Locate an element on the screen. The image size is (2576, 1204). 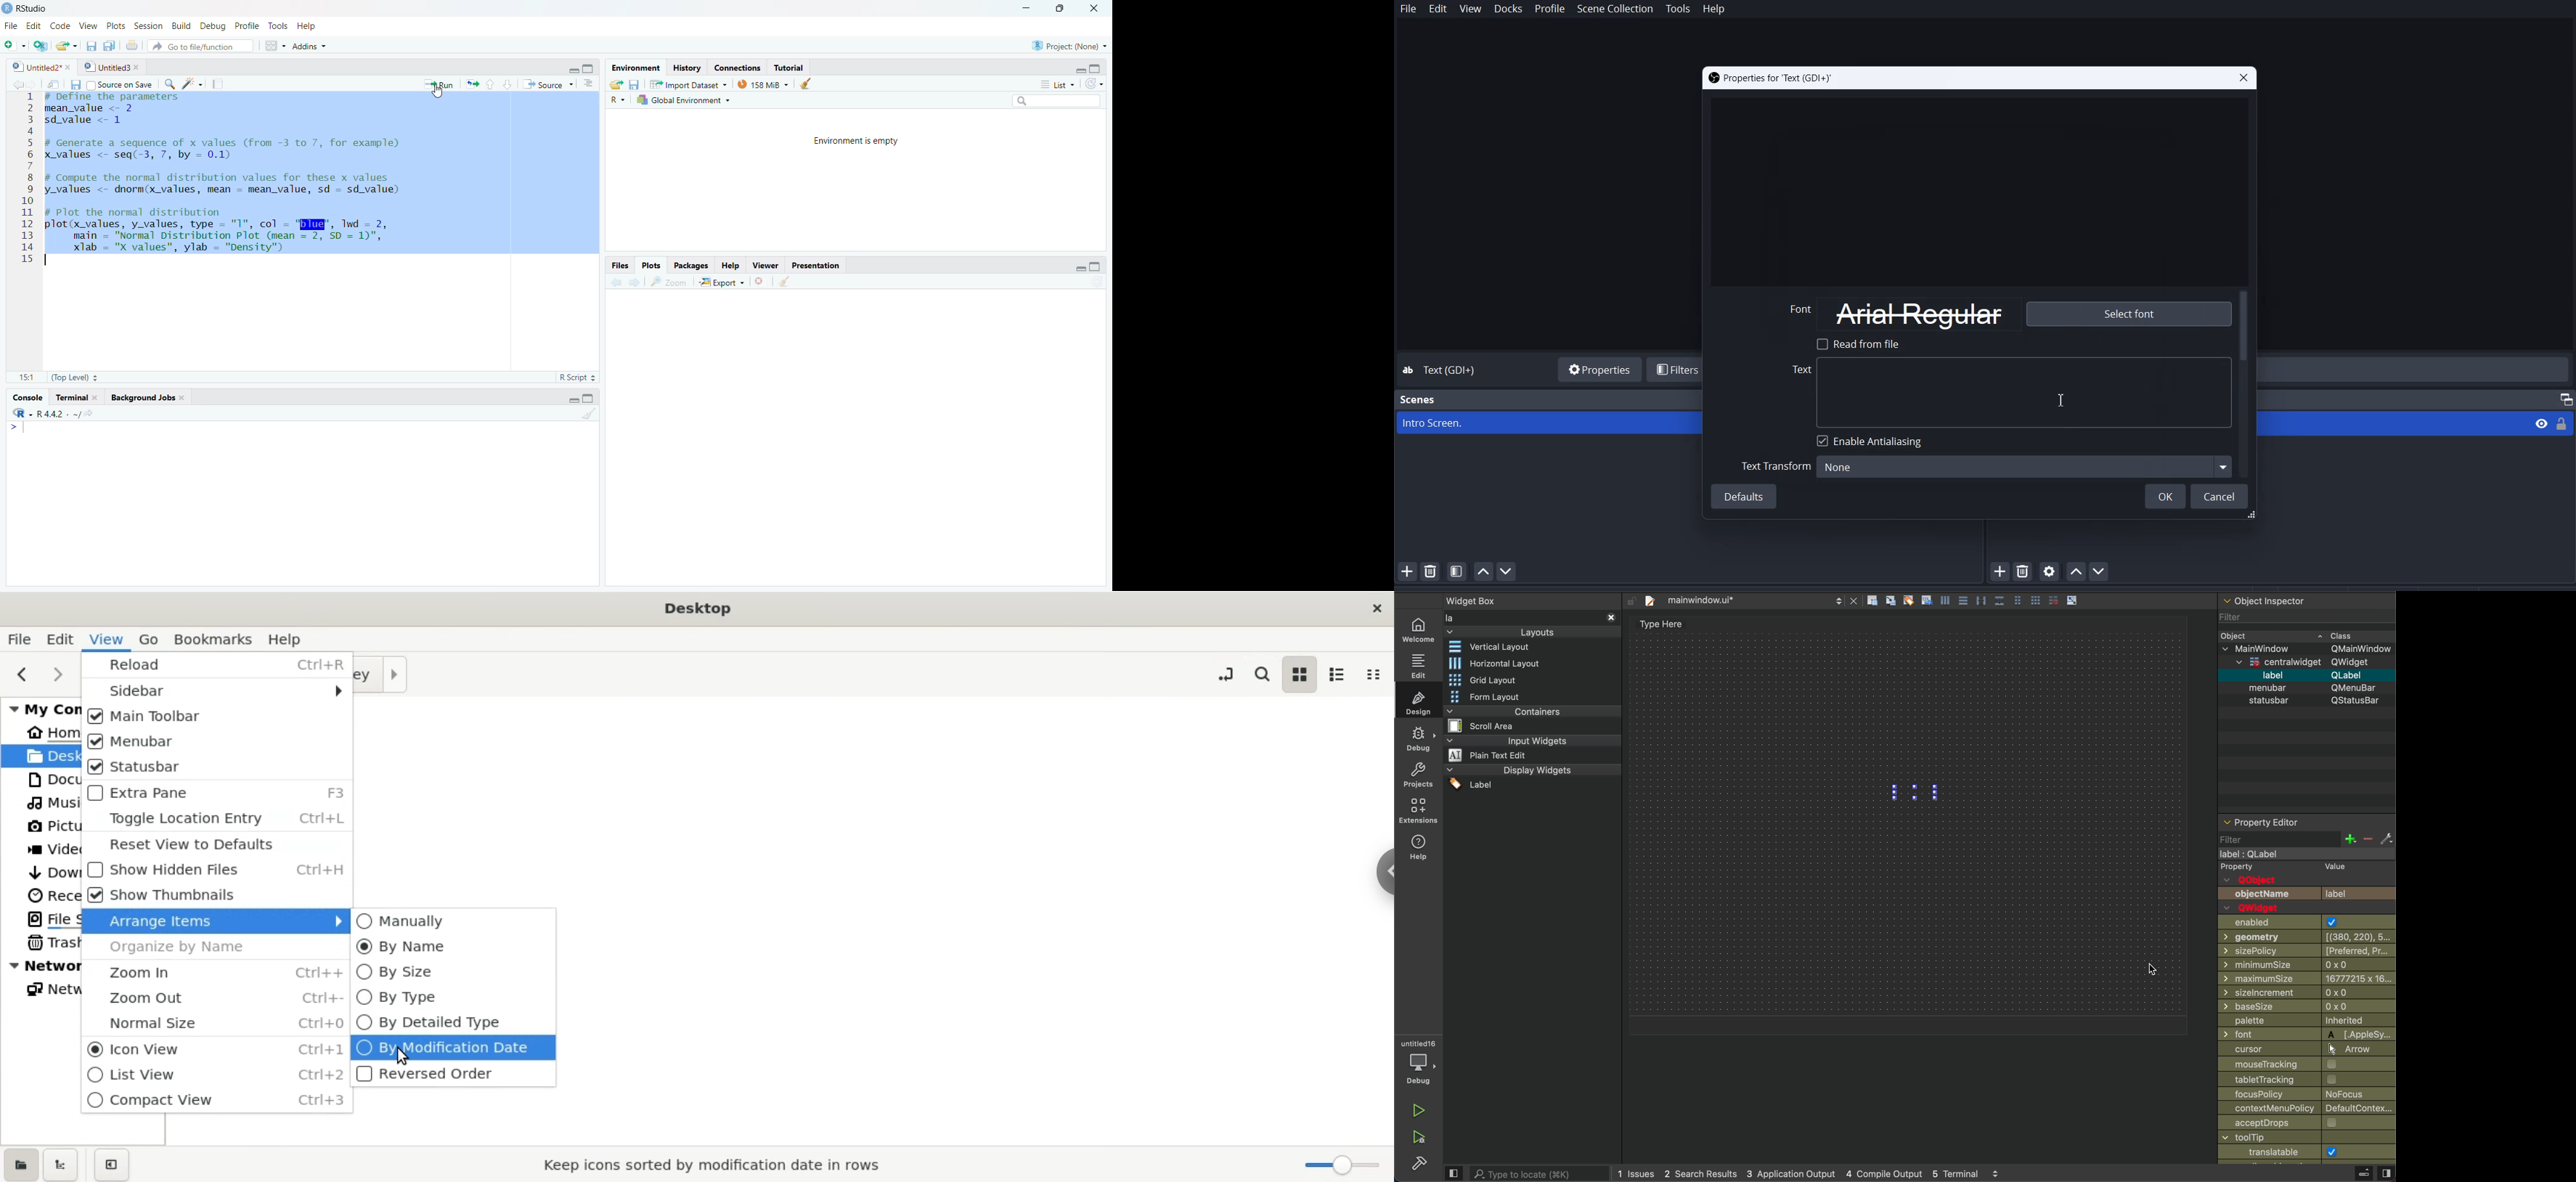
Language is located at coordinates (14, 413).